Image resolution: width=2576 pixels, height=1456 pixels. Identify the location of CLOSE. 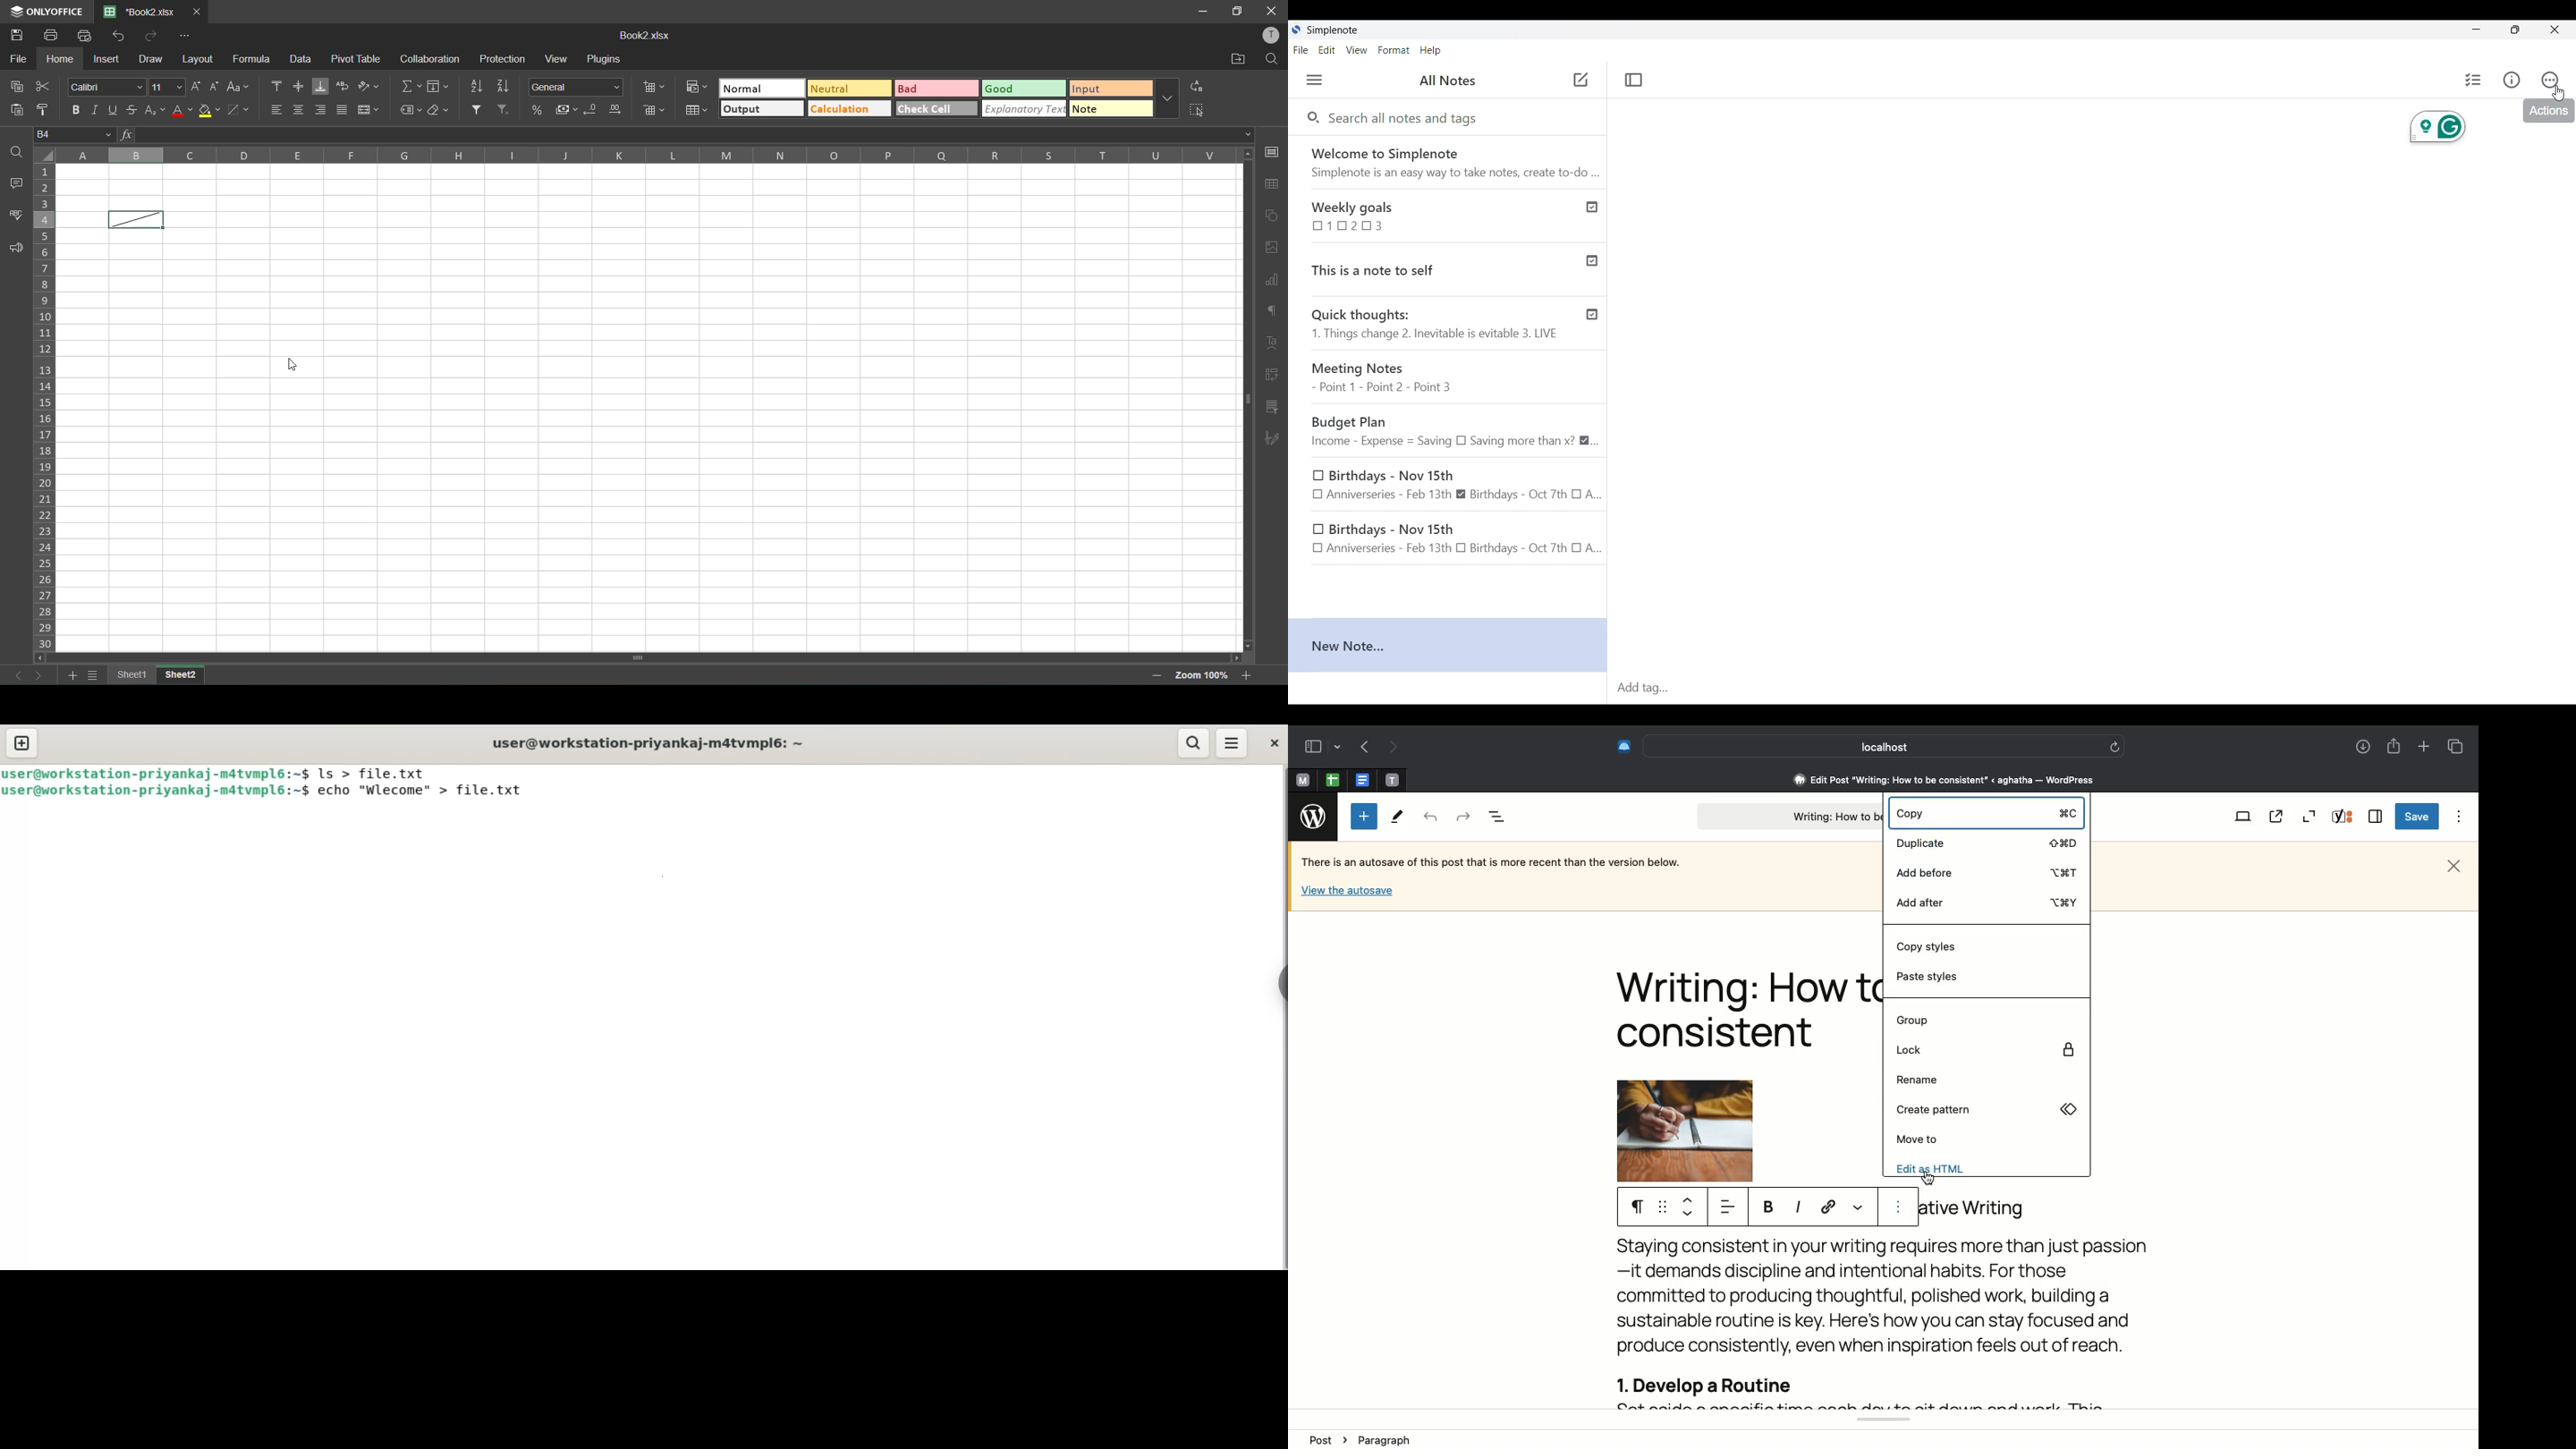
(1270, 12).